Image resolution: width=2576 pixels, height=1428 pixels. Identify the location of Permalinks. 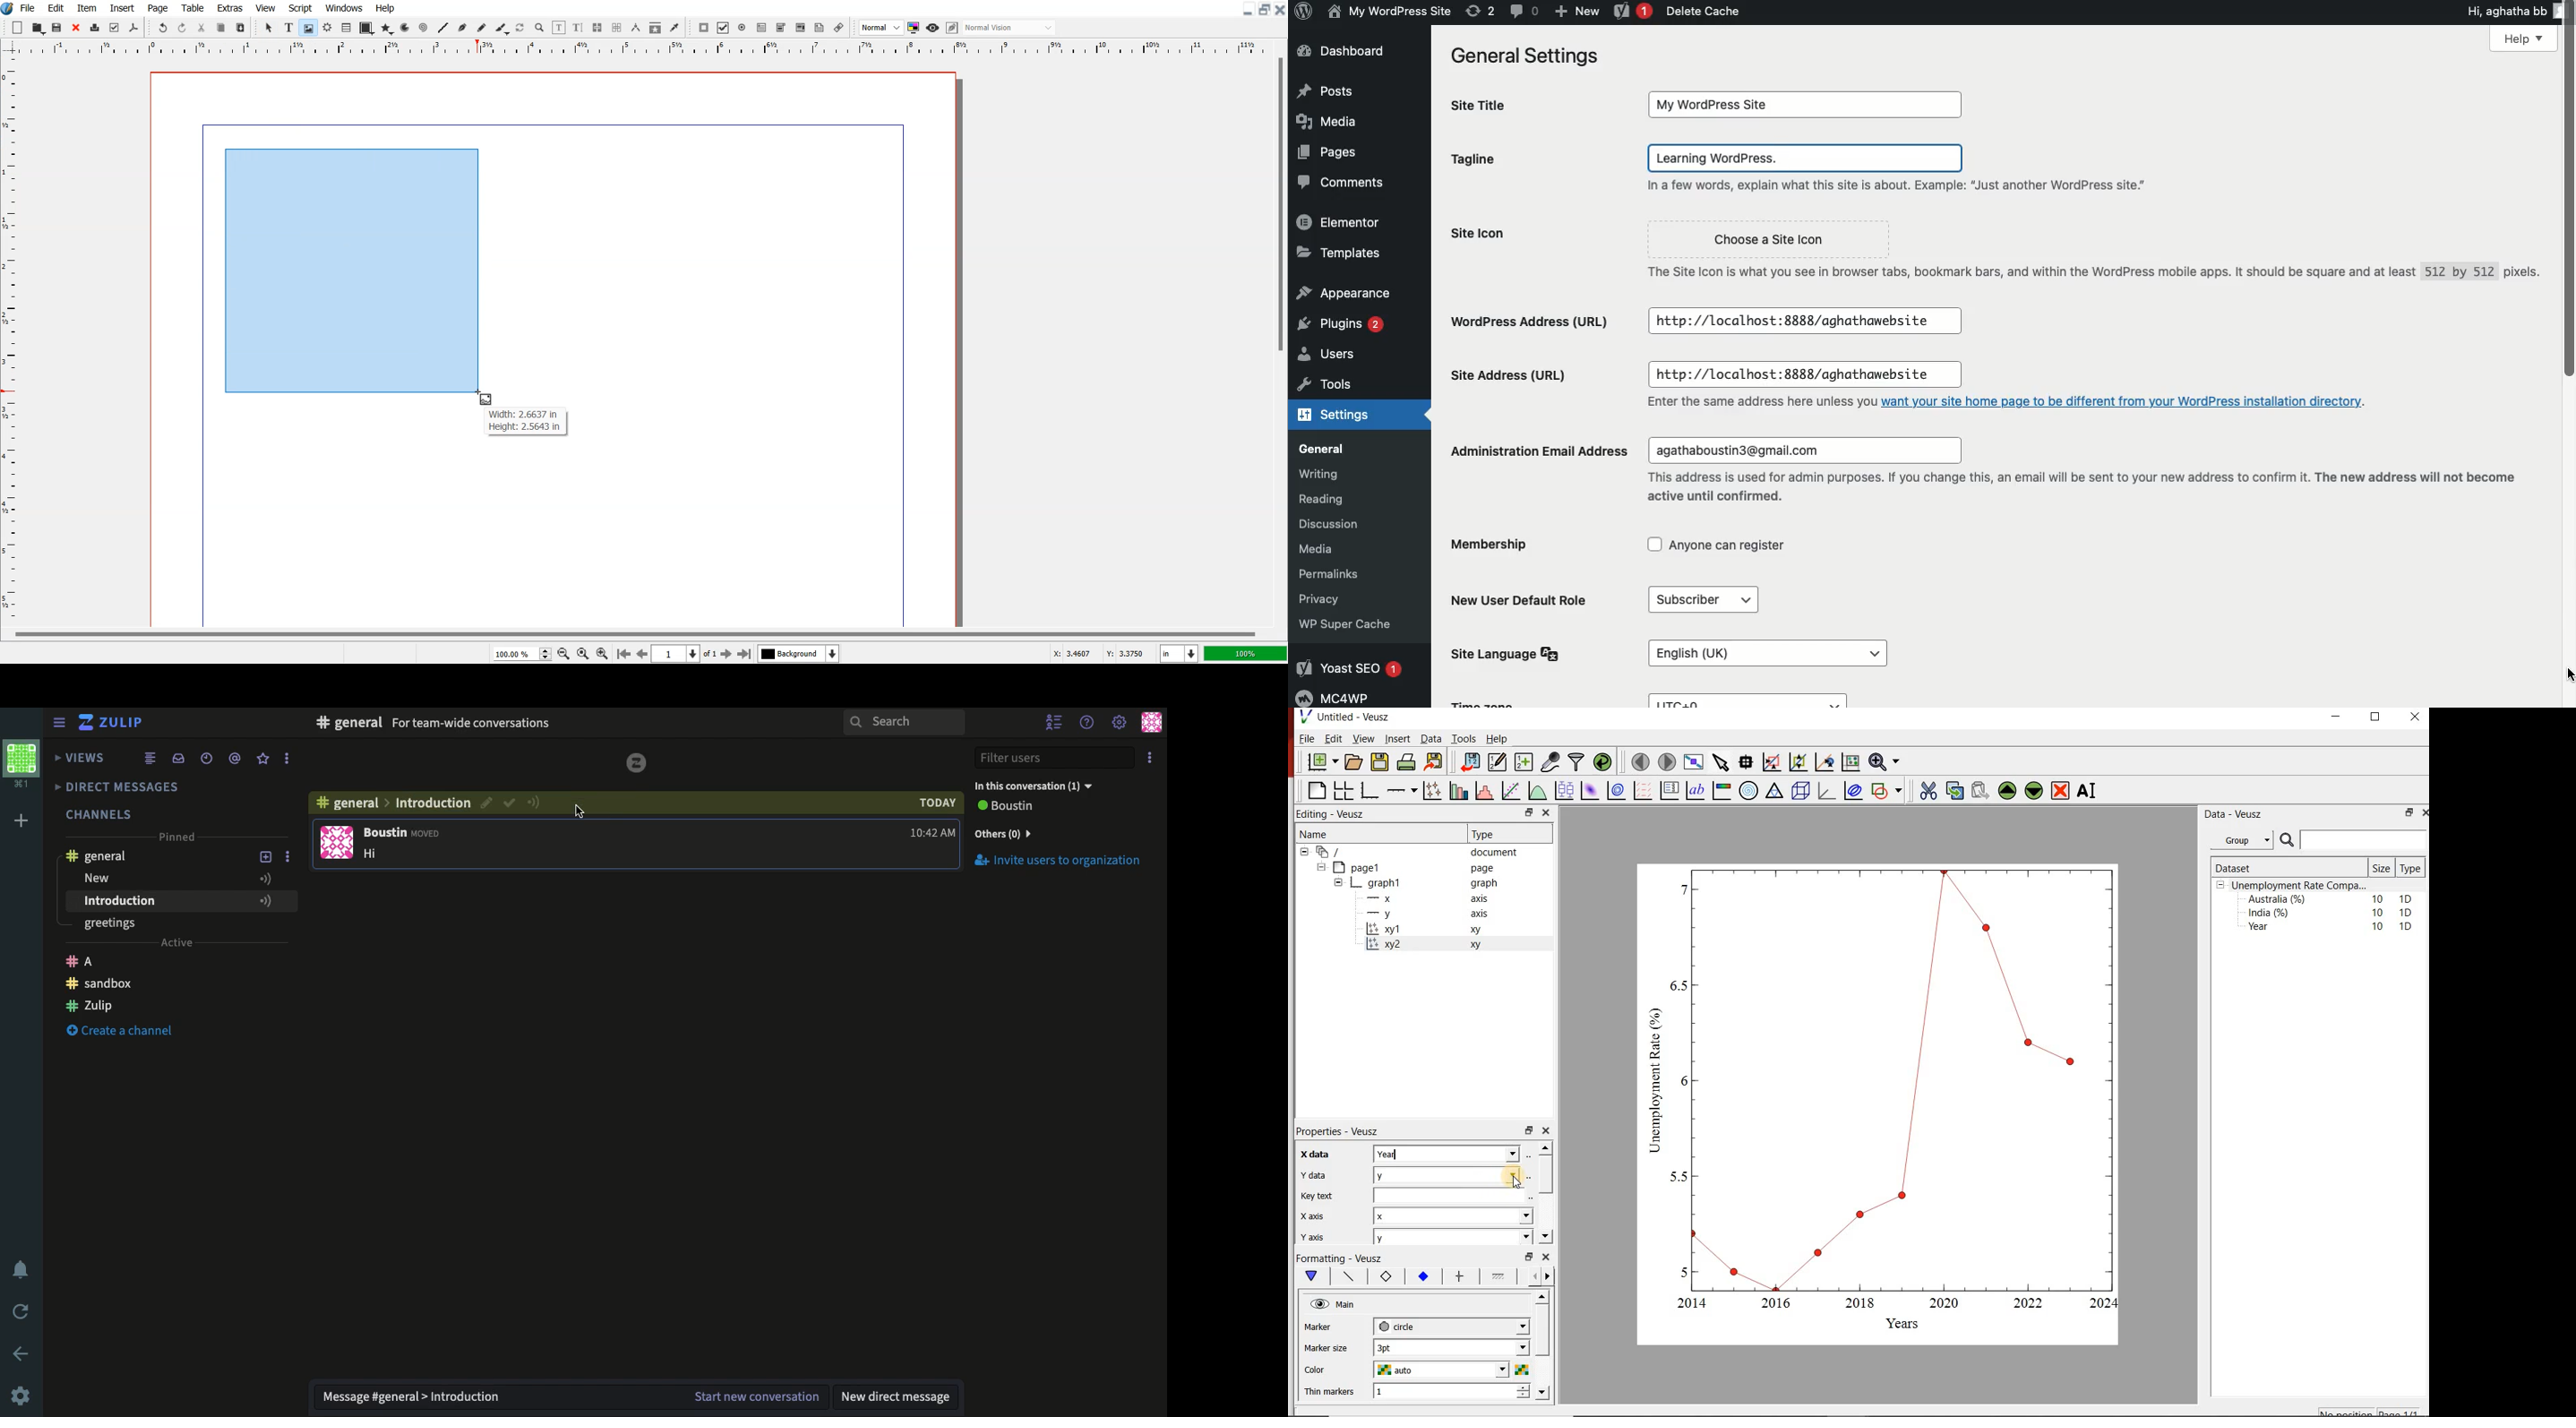
(1333, 575).